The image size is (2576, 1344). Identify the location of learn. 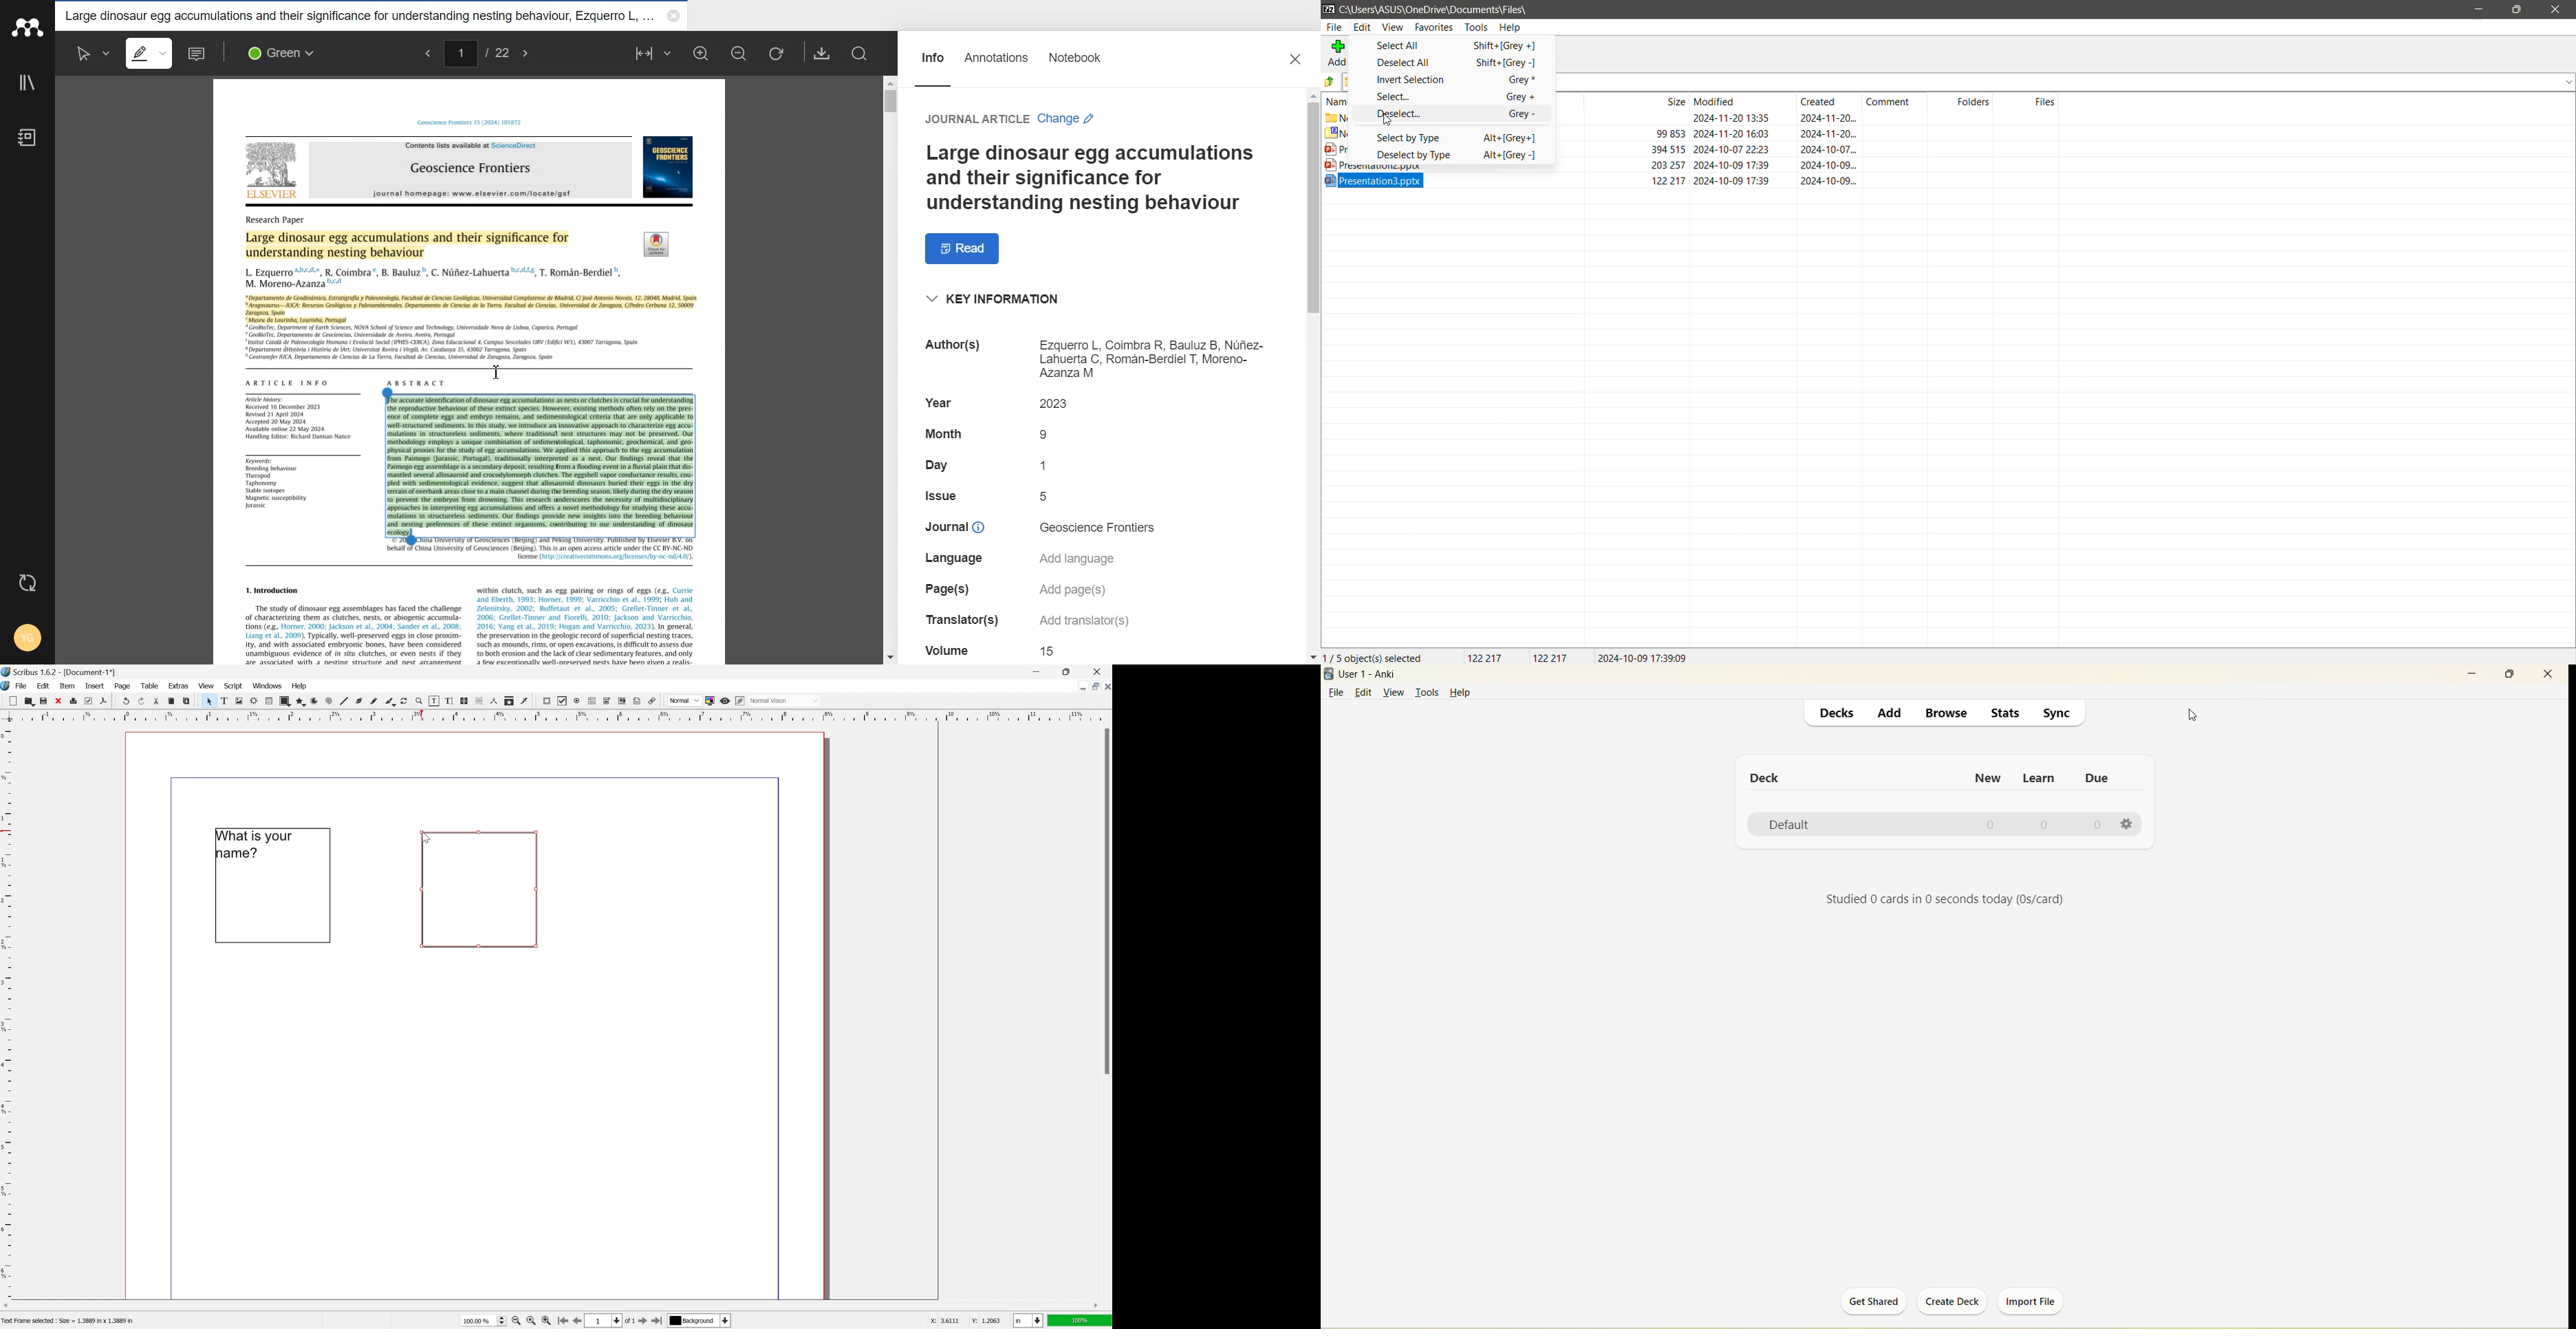
(2040, 779).